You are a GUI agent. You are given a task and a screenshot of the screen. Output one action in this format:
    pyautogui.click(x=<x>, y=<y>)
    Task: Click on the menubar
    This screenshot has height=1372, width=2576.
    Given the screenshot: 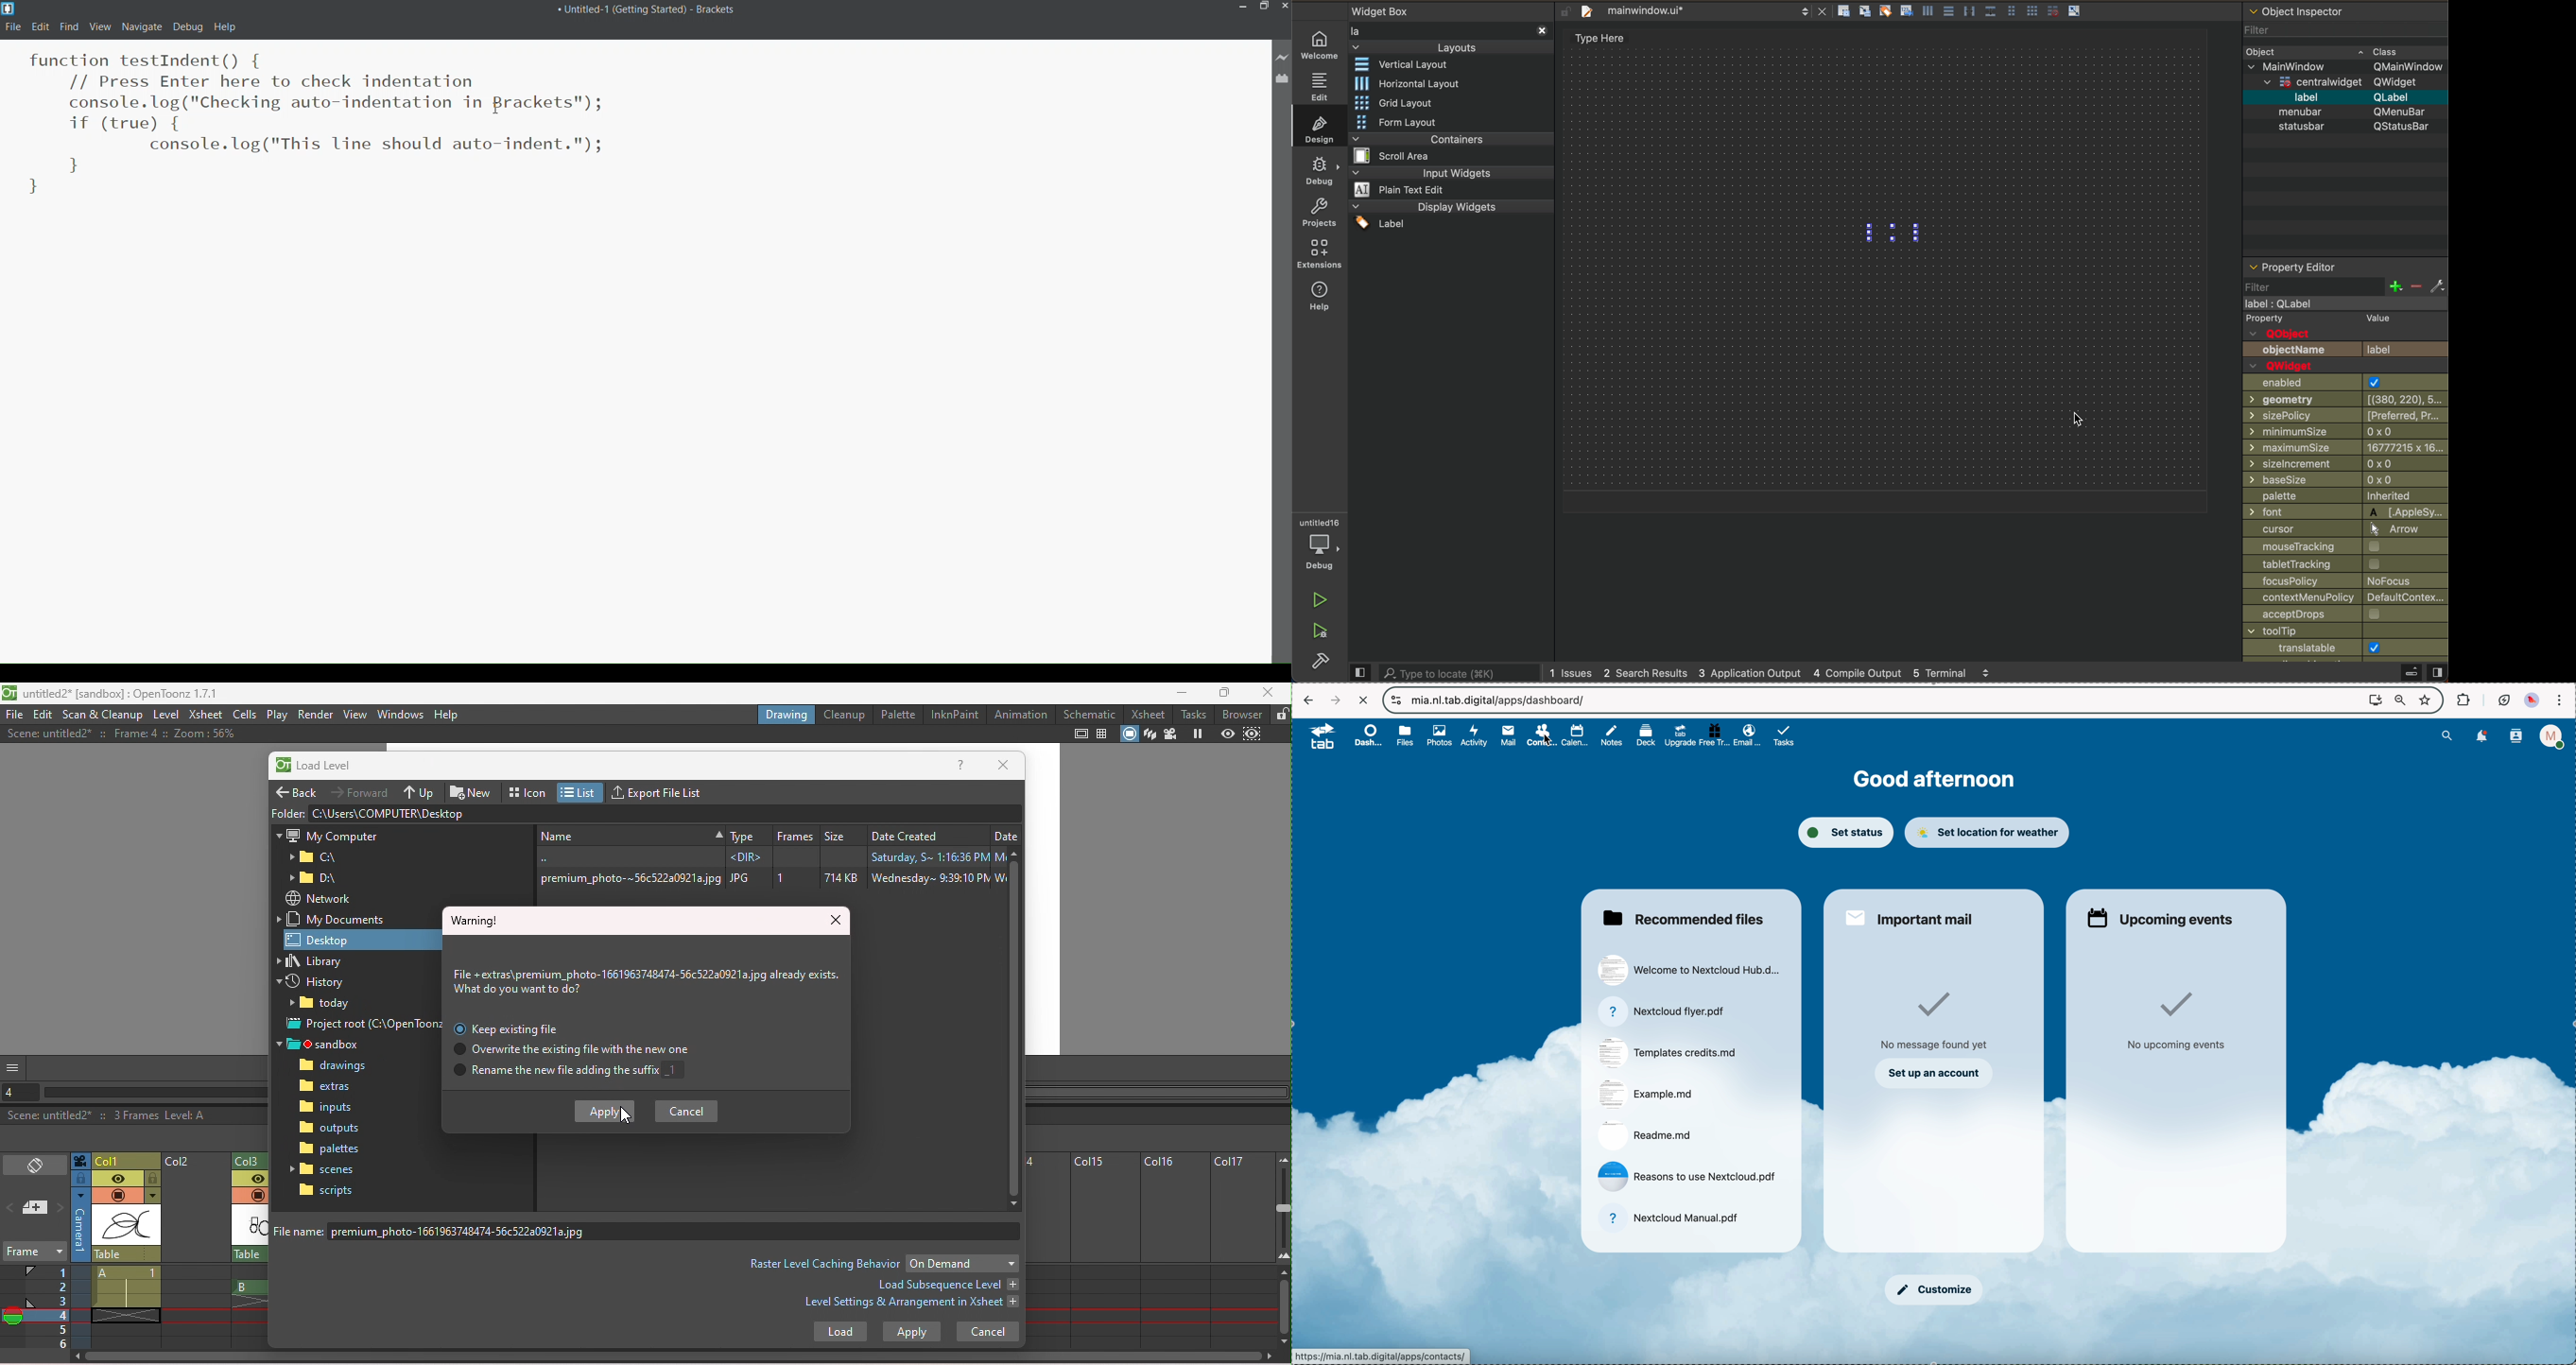 What is the action you would take?
    pyautogui.click(x=2349, y=112)
    